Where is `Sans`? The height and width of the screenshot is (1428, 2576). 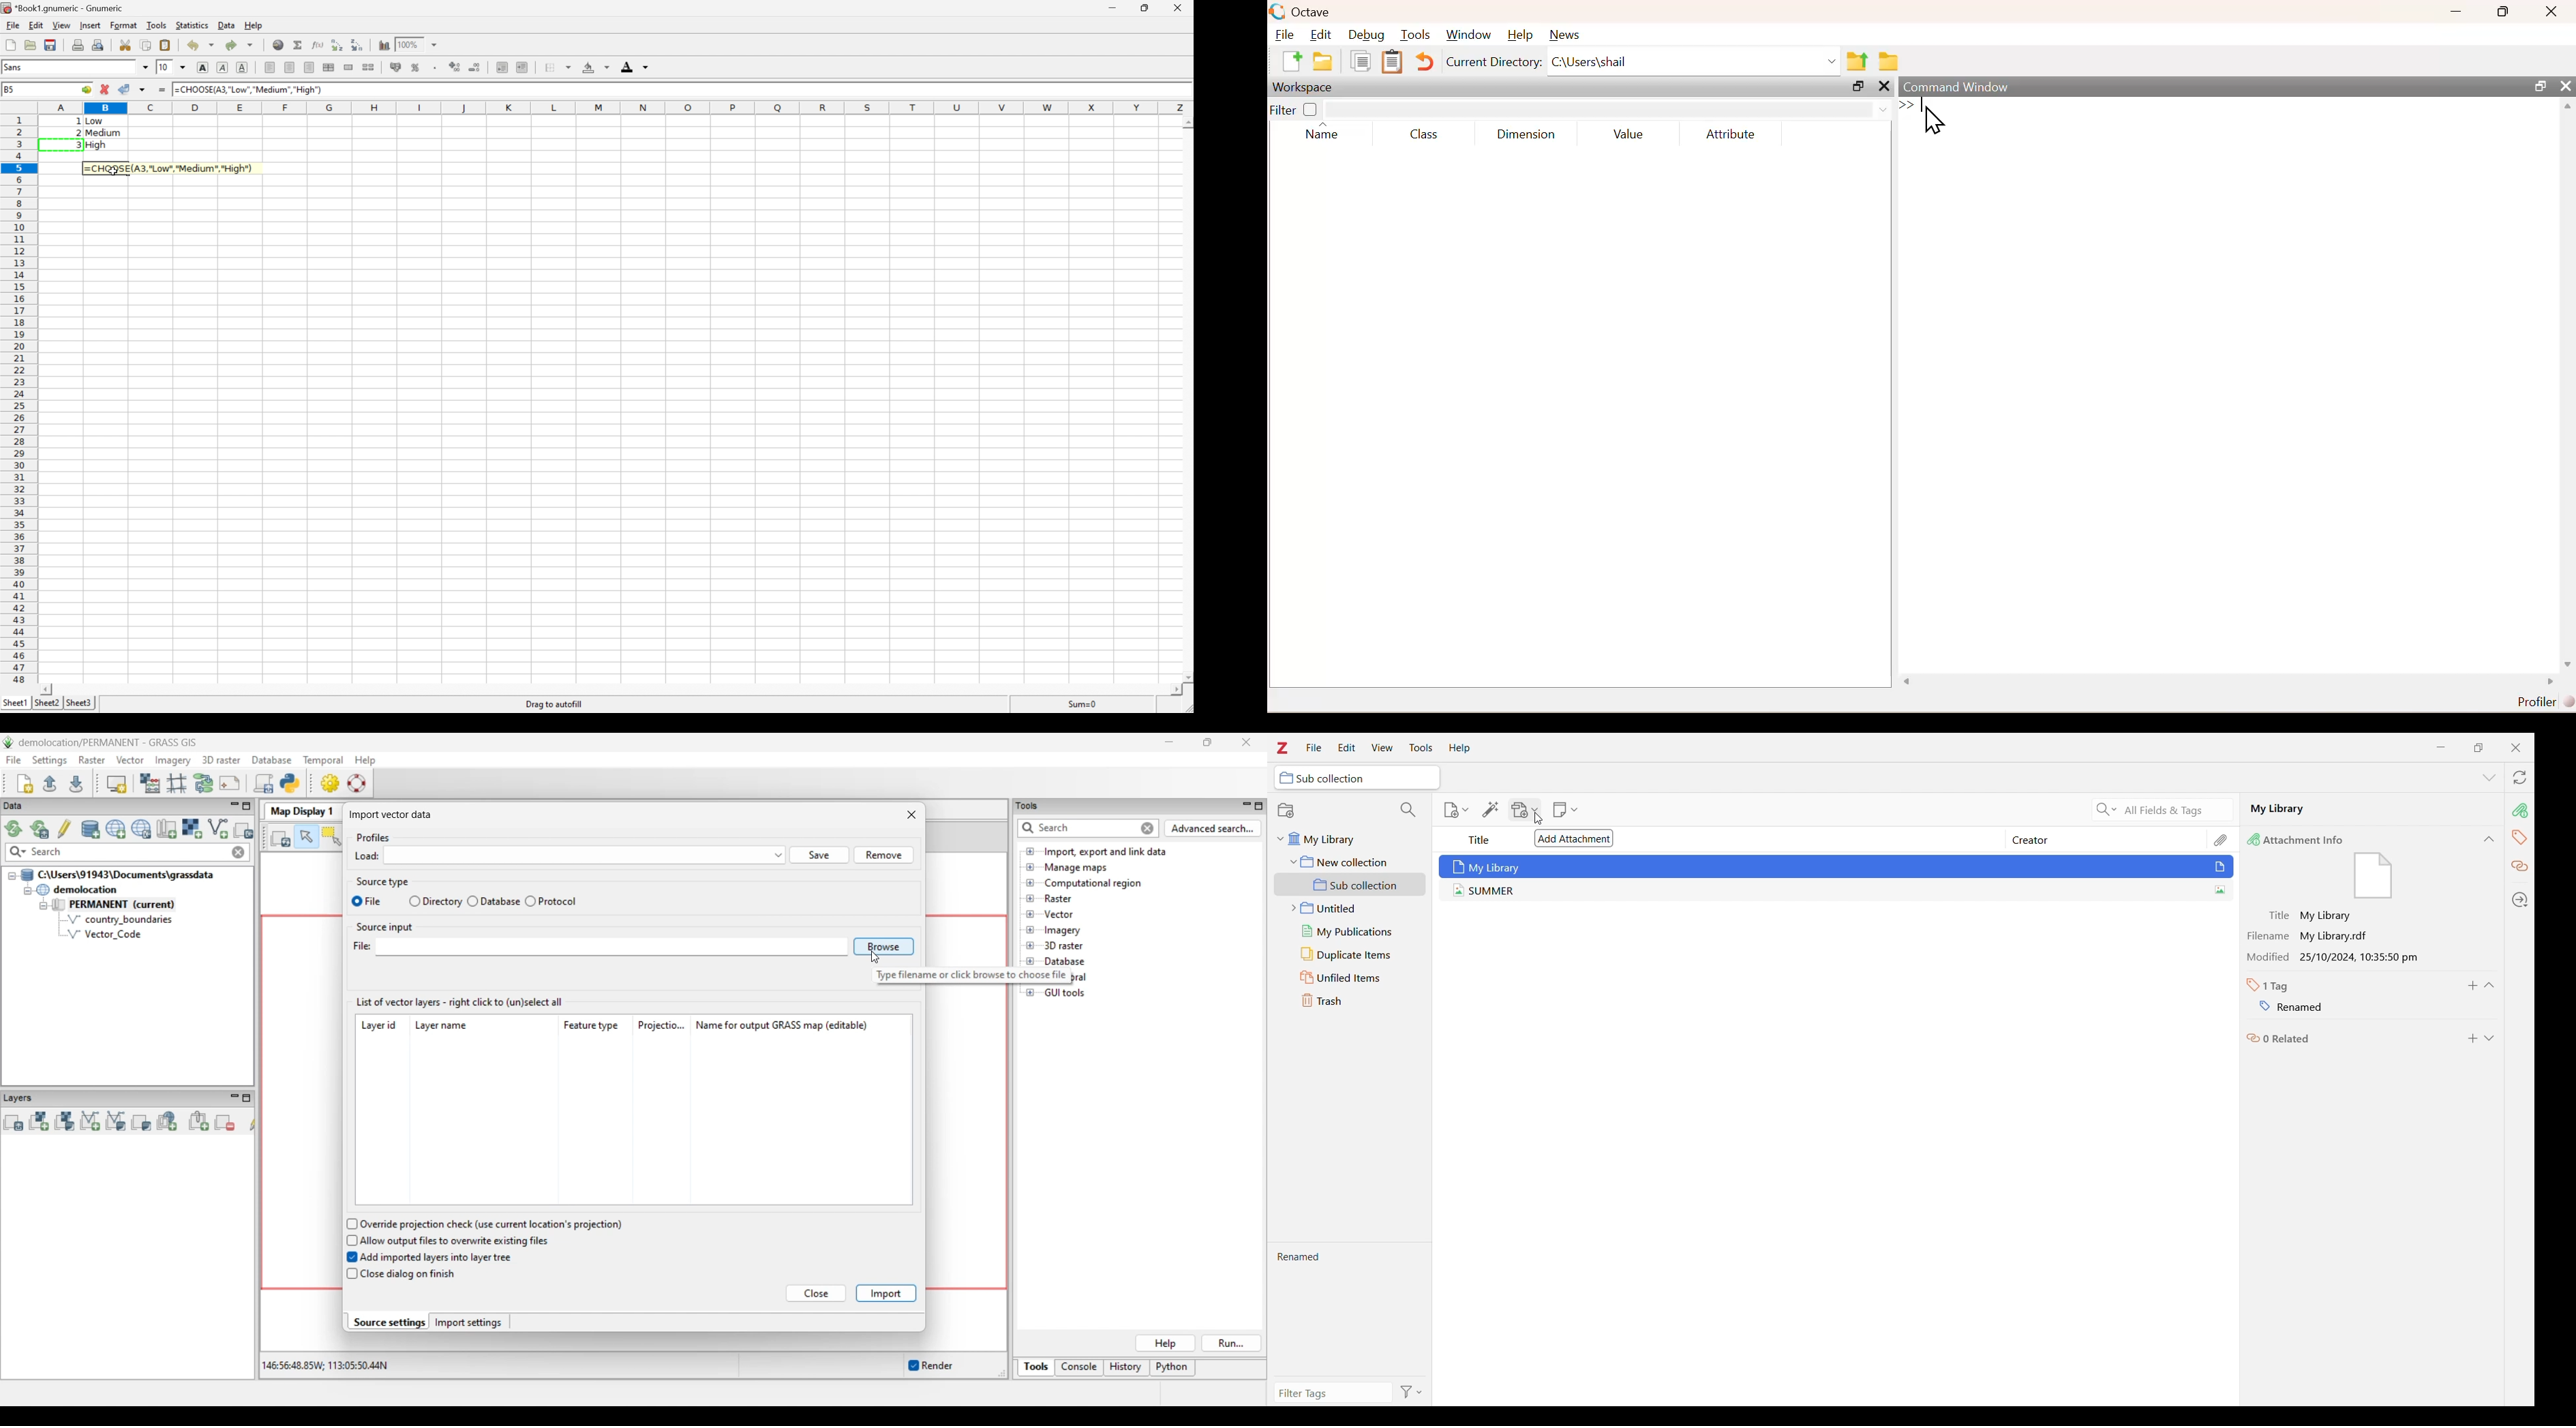 Sans is located at coordinates (16, 67).